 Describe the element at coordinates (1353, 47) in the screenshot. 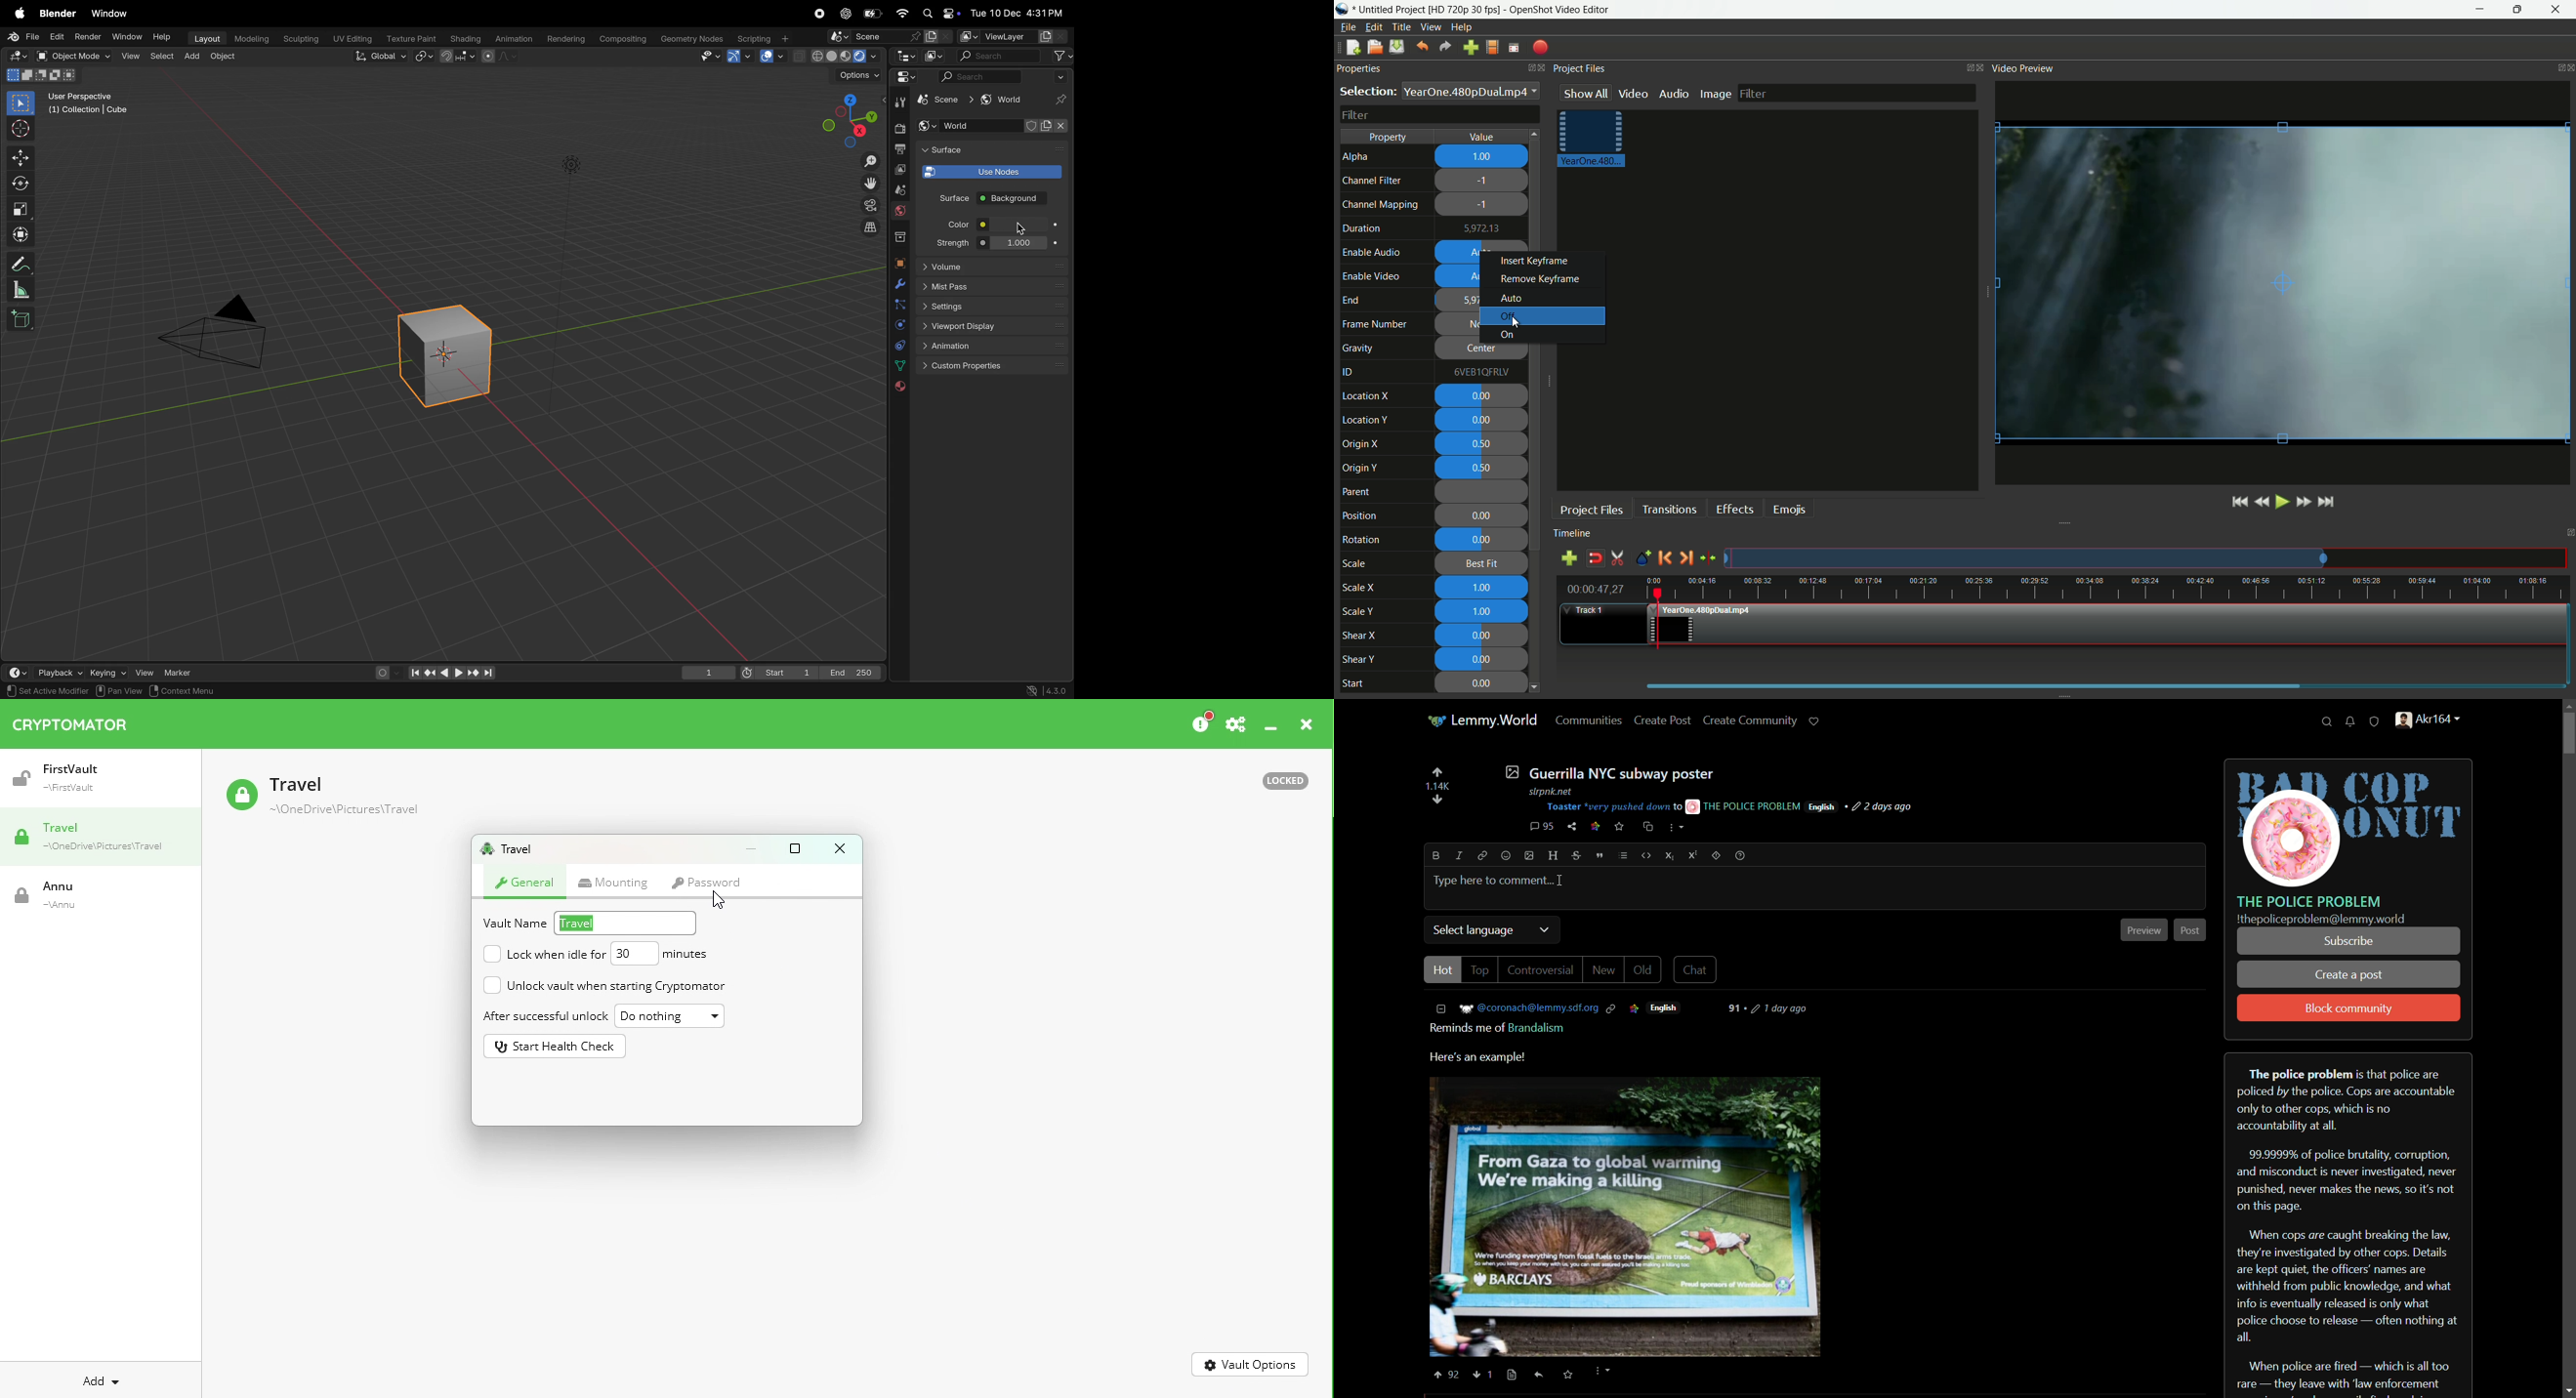

I see `new file` at that location.